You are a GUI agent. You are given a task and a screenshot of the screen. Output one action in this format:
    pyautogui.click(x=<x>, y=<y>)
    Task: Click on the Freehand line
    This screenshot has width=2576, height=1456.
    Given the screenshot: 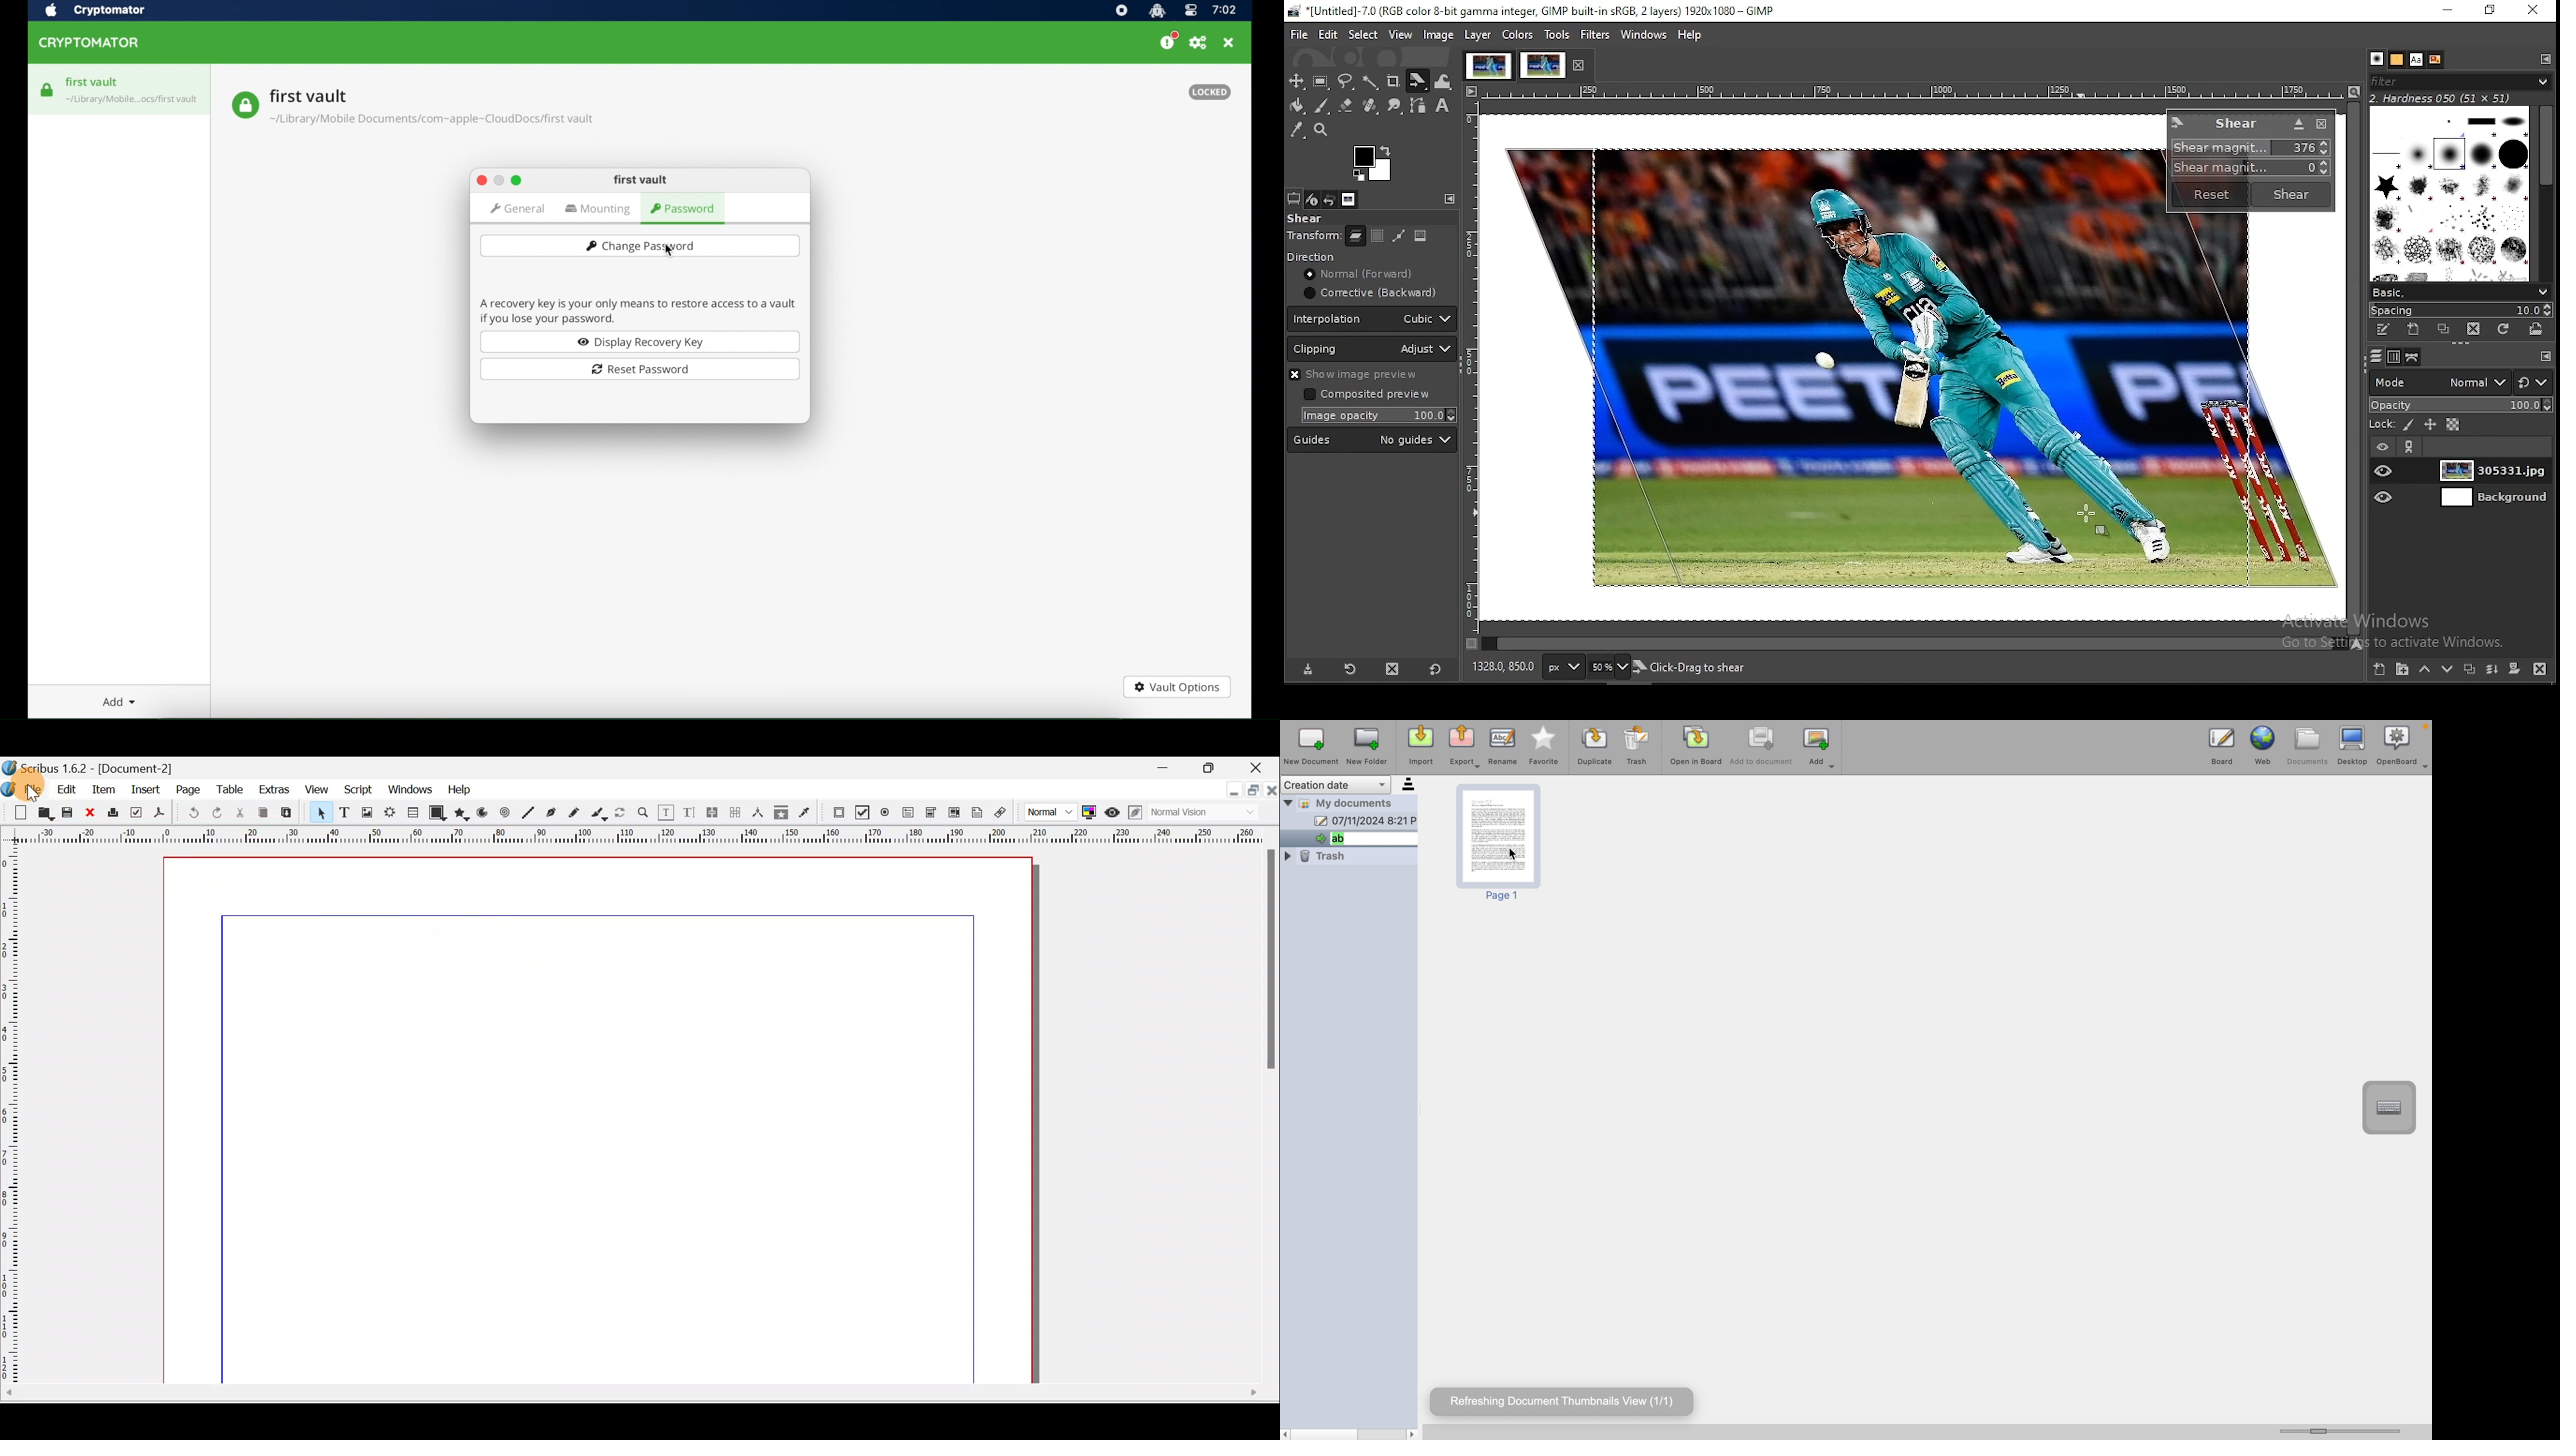 What is the action you would take?
    pyautogui.click(x=578, y=813)
    